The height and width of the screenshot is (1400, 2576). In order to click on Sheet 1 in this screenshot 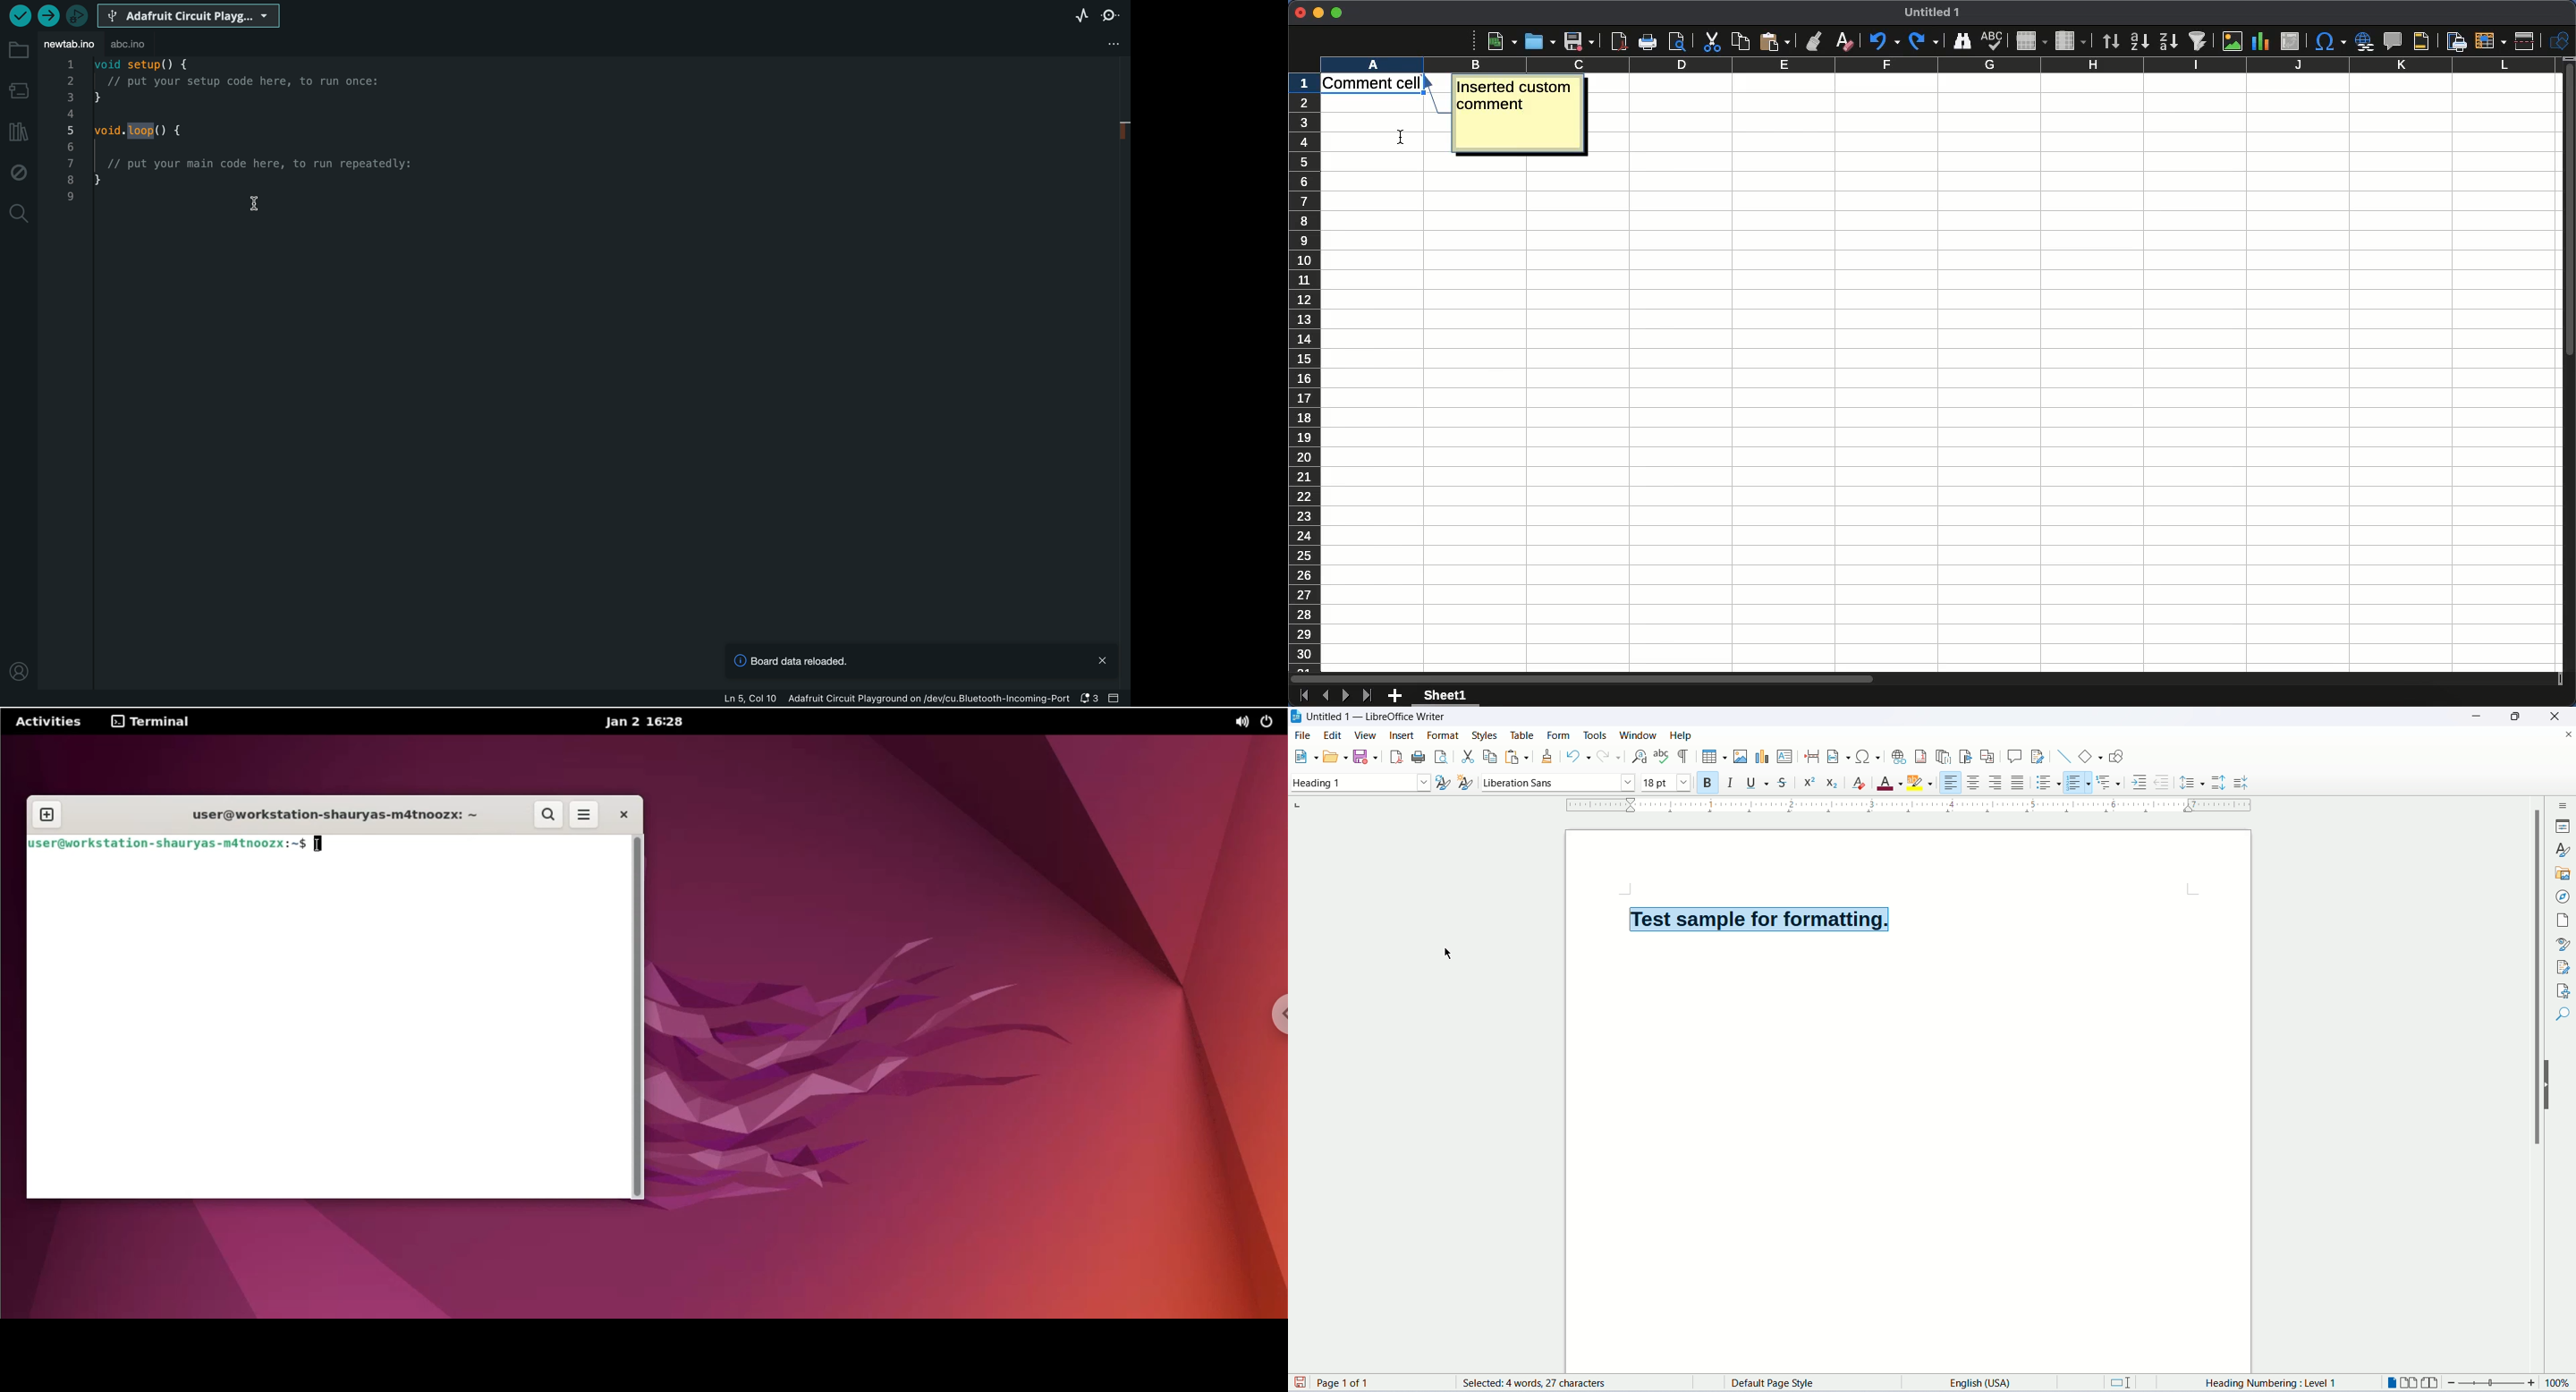, I will do `click(1448, 696)`.